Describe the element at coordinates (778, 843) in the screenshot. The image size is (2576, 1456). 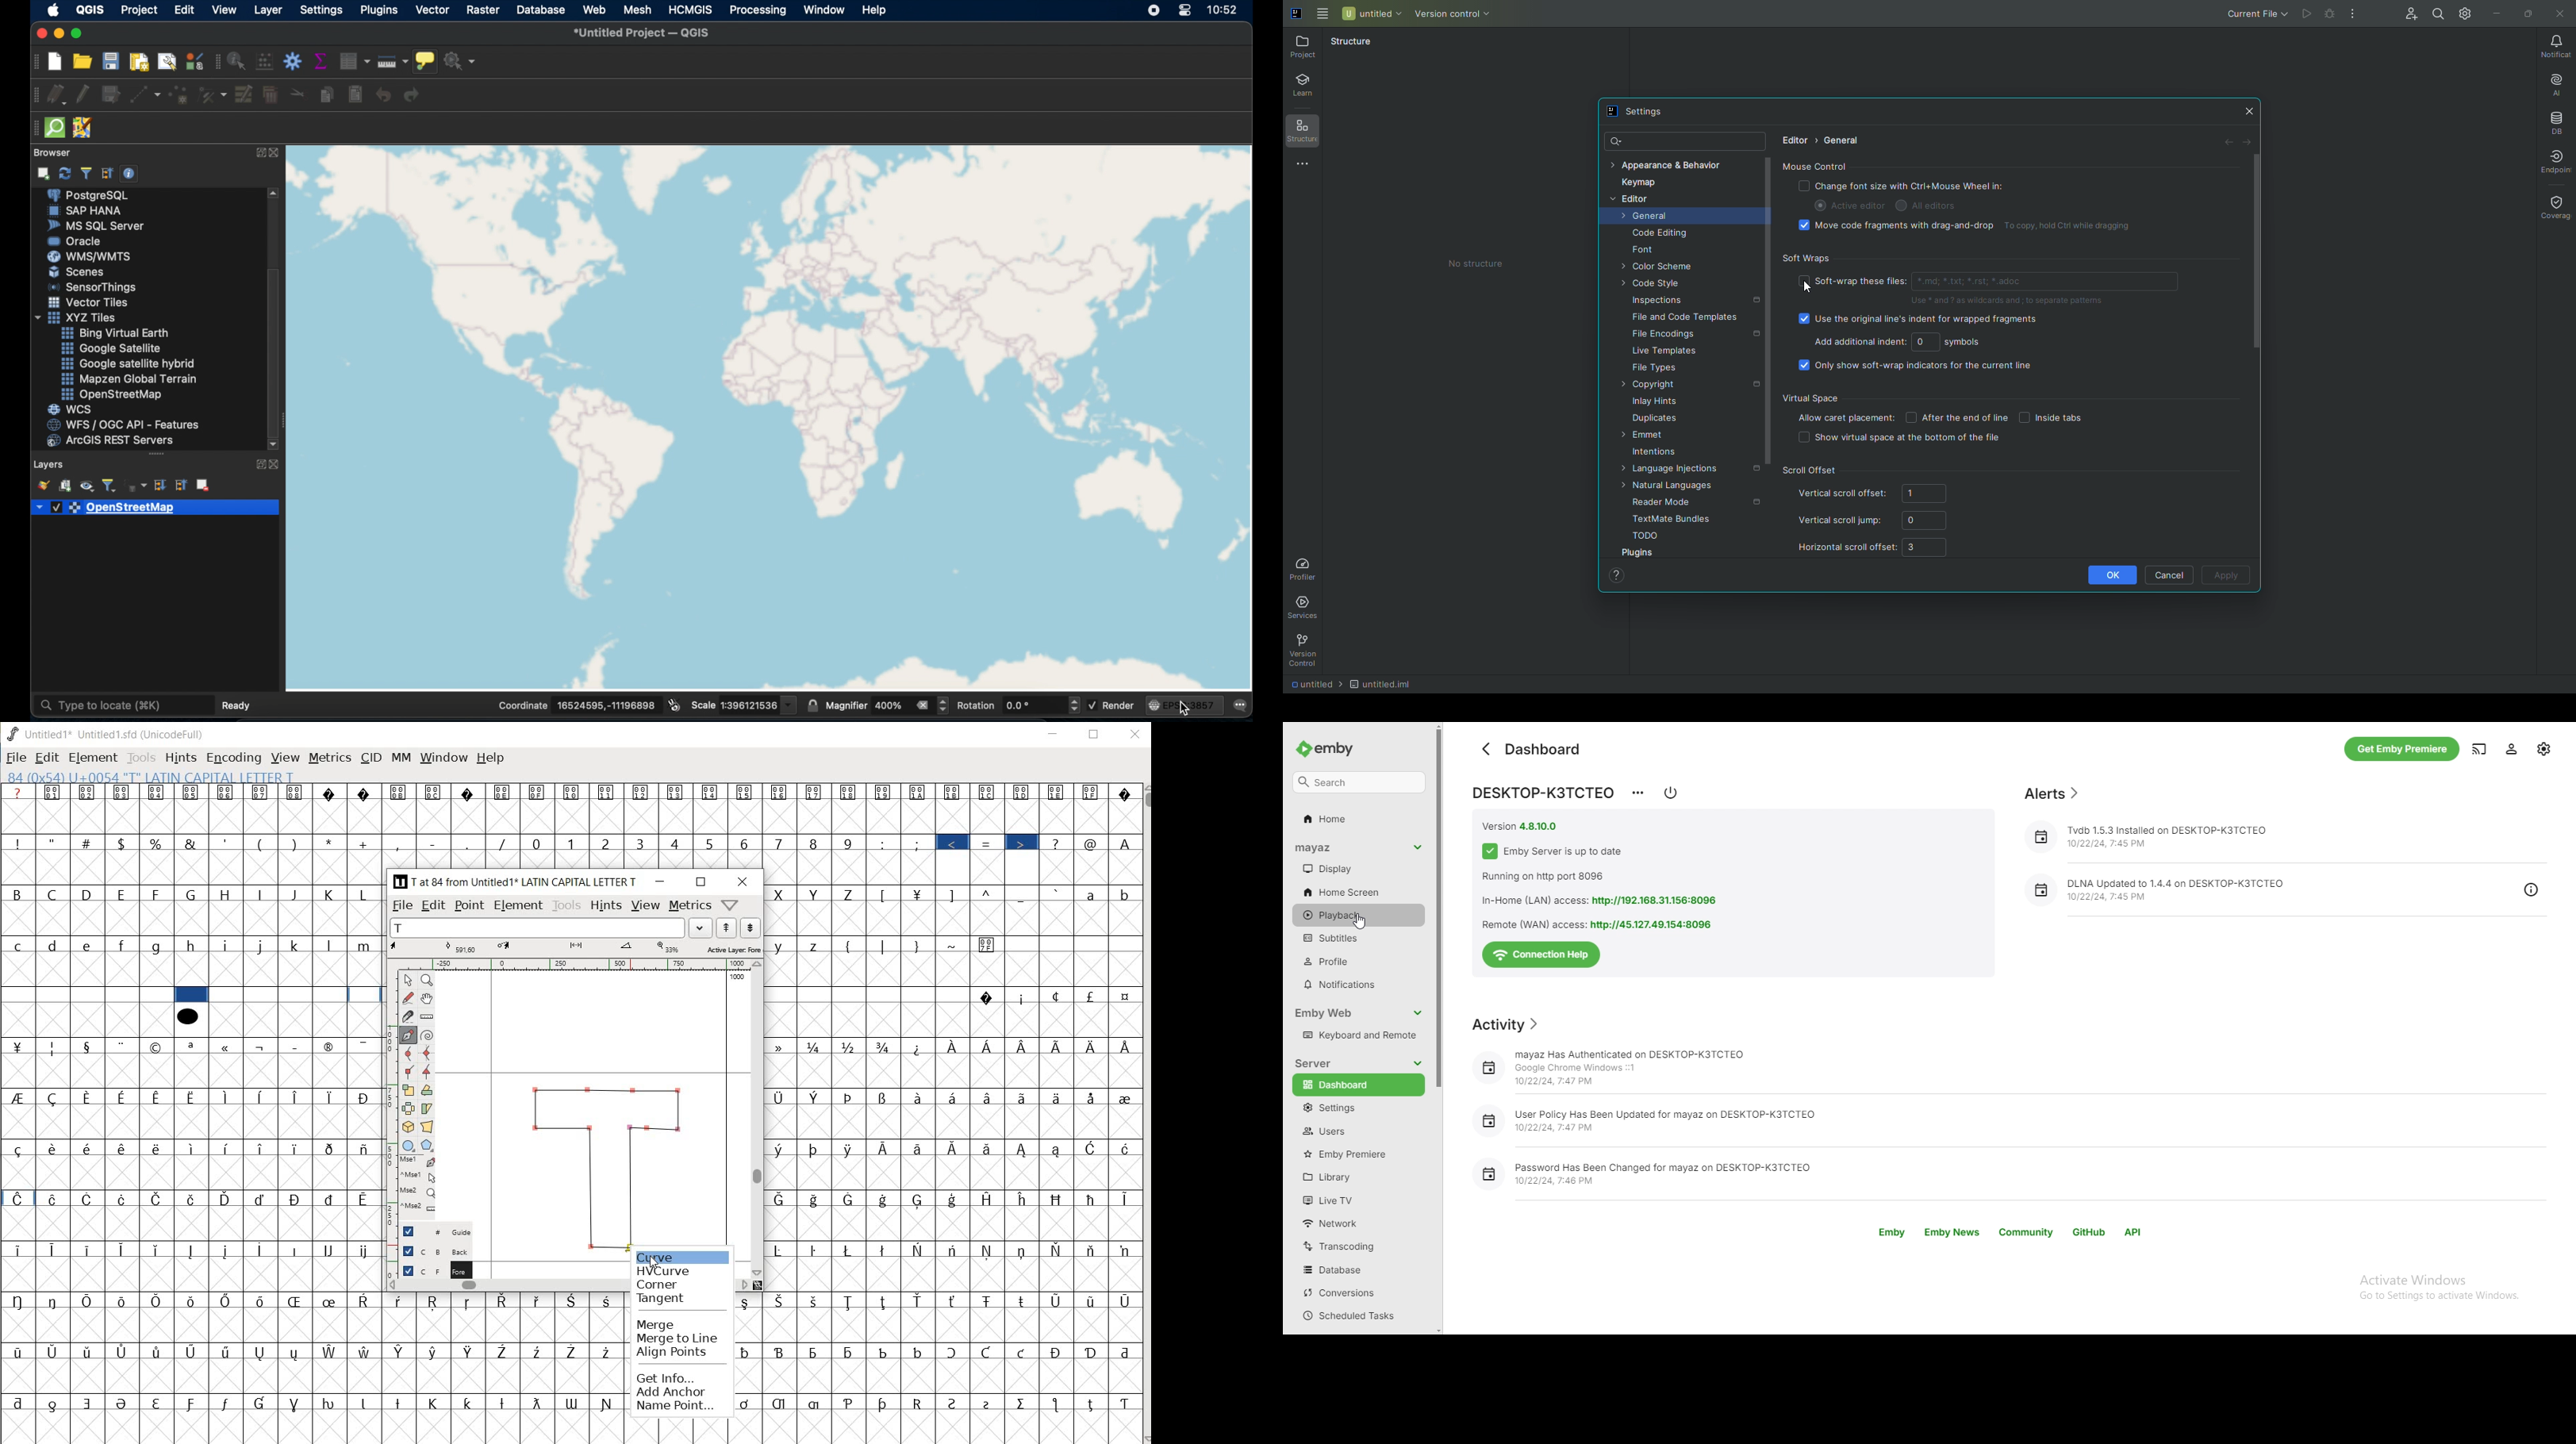
I see `7` at that location.